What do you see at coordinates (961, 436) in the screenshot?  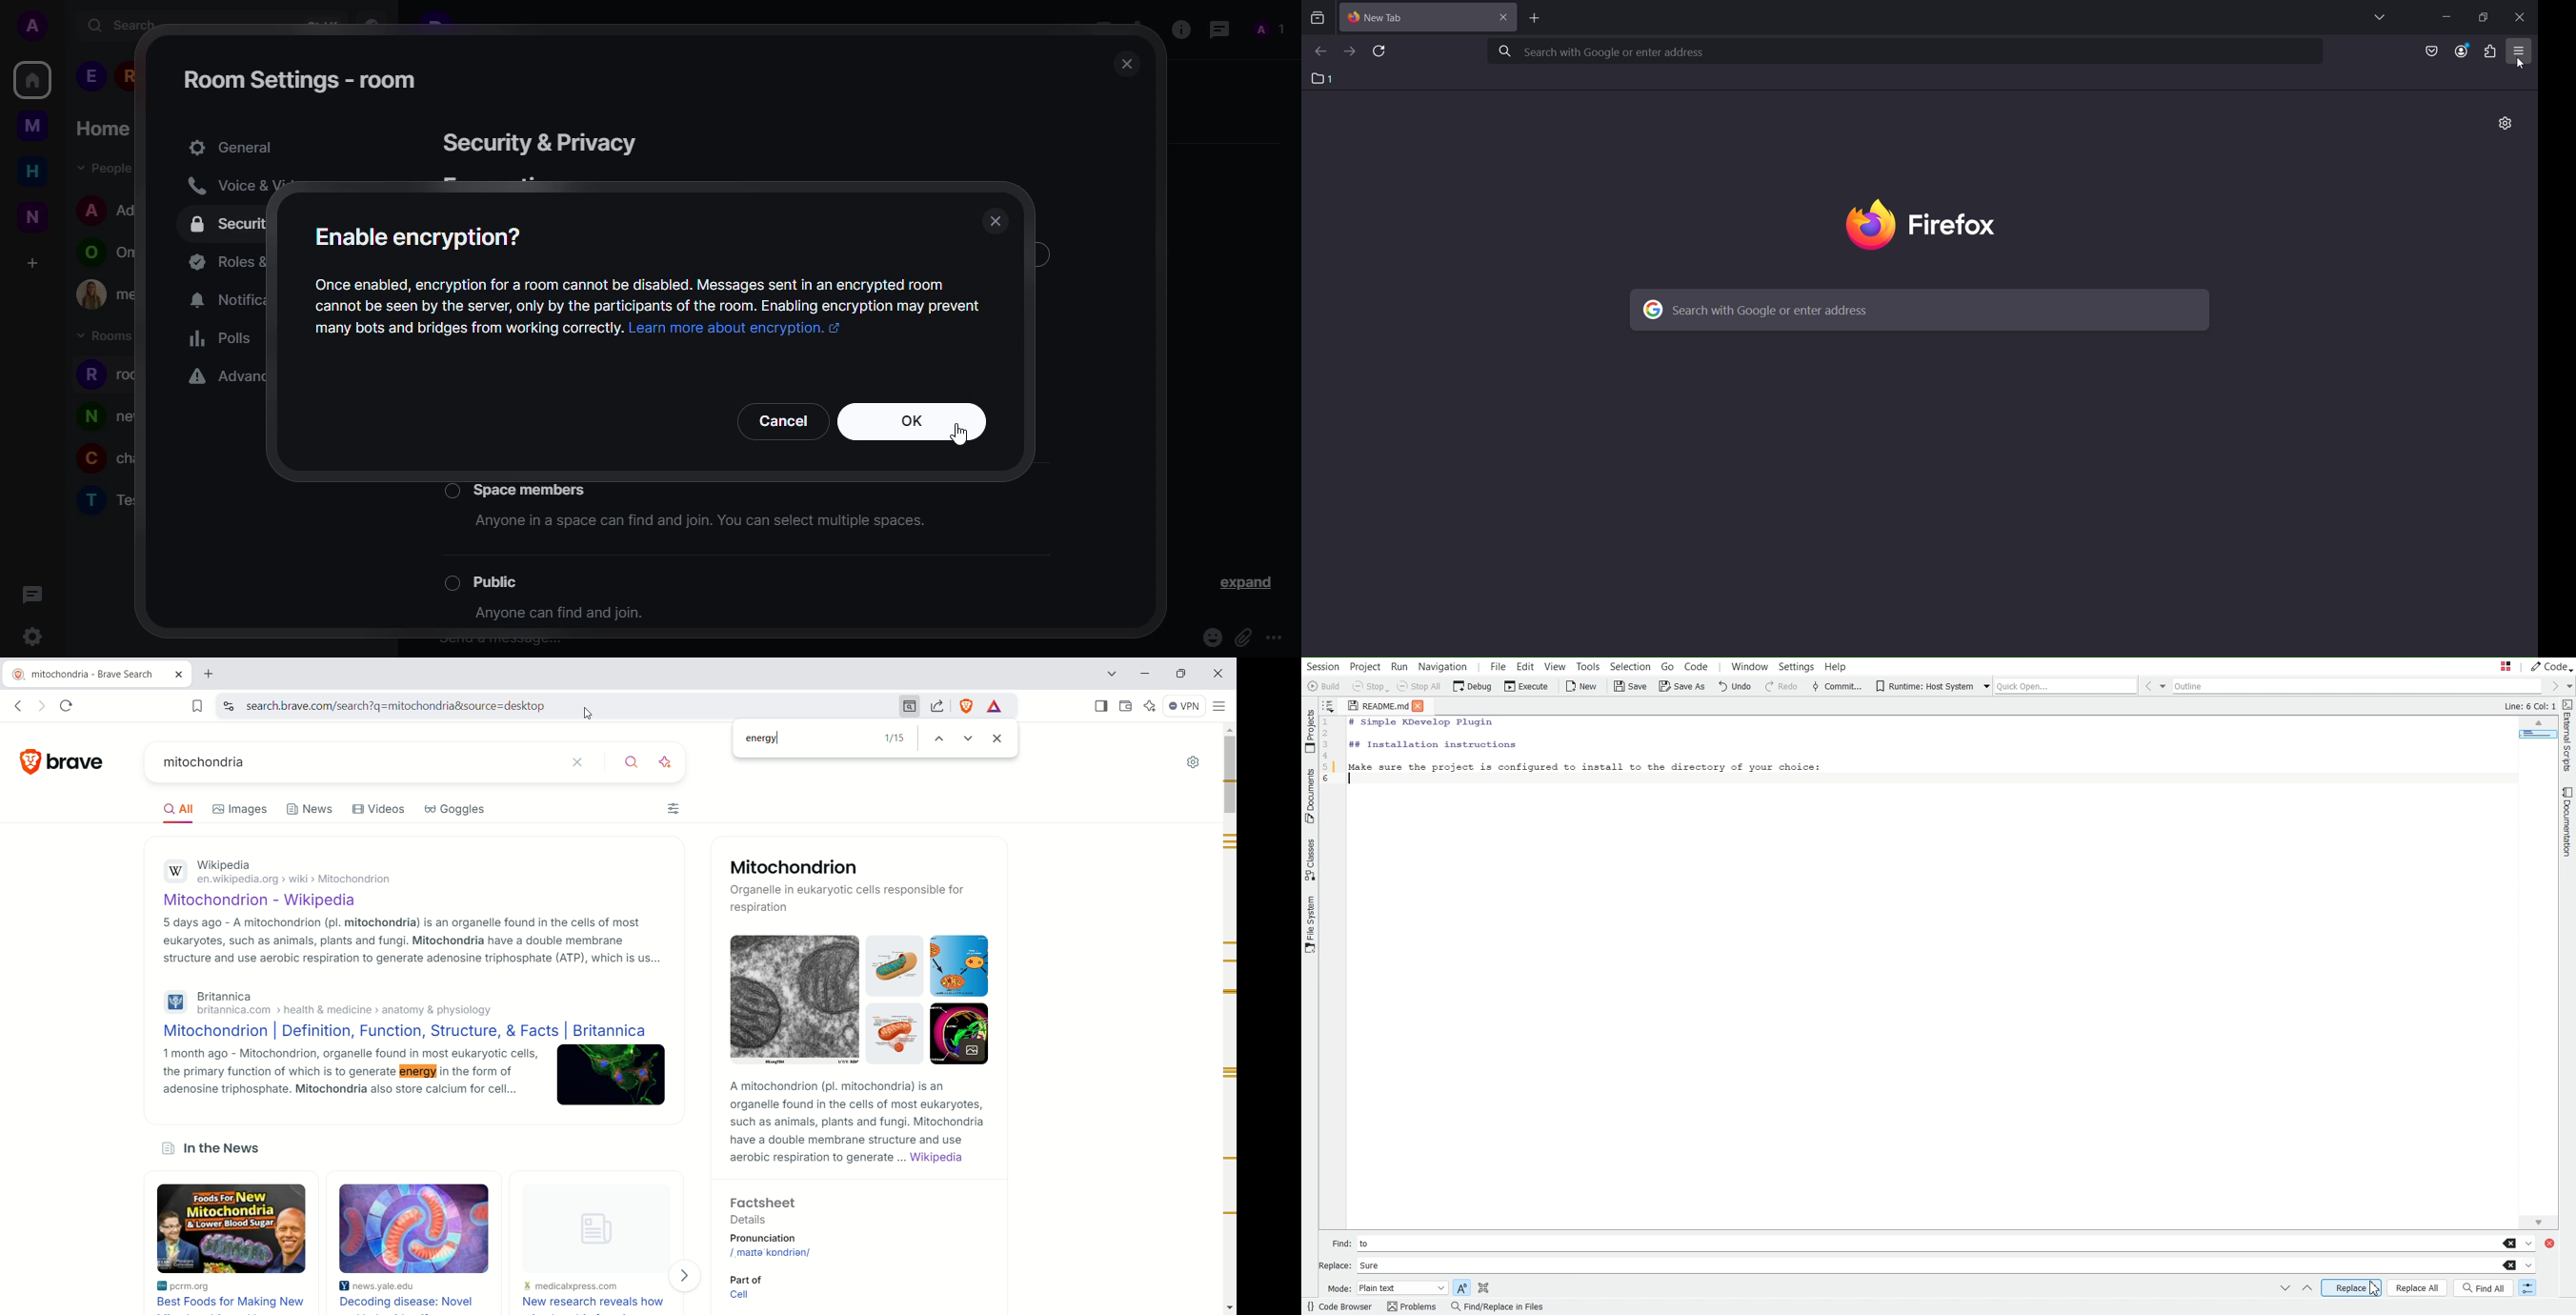 I see `cursor` at bounding box center [961, 436].